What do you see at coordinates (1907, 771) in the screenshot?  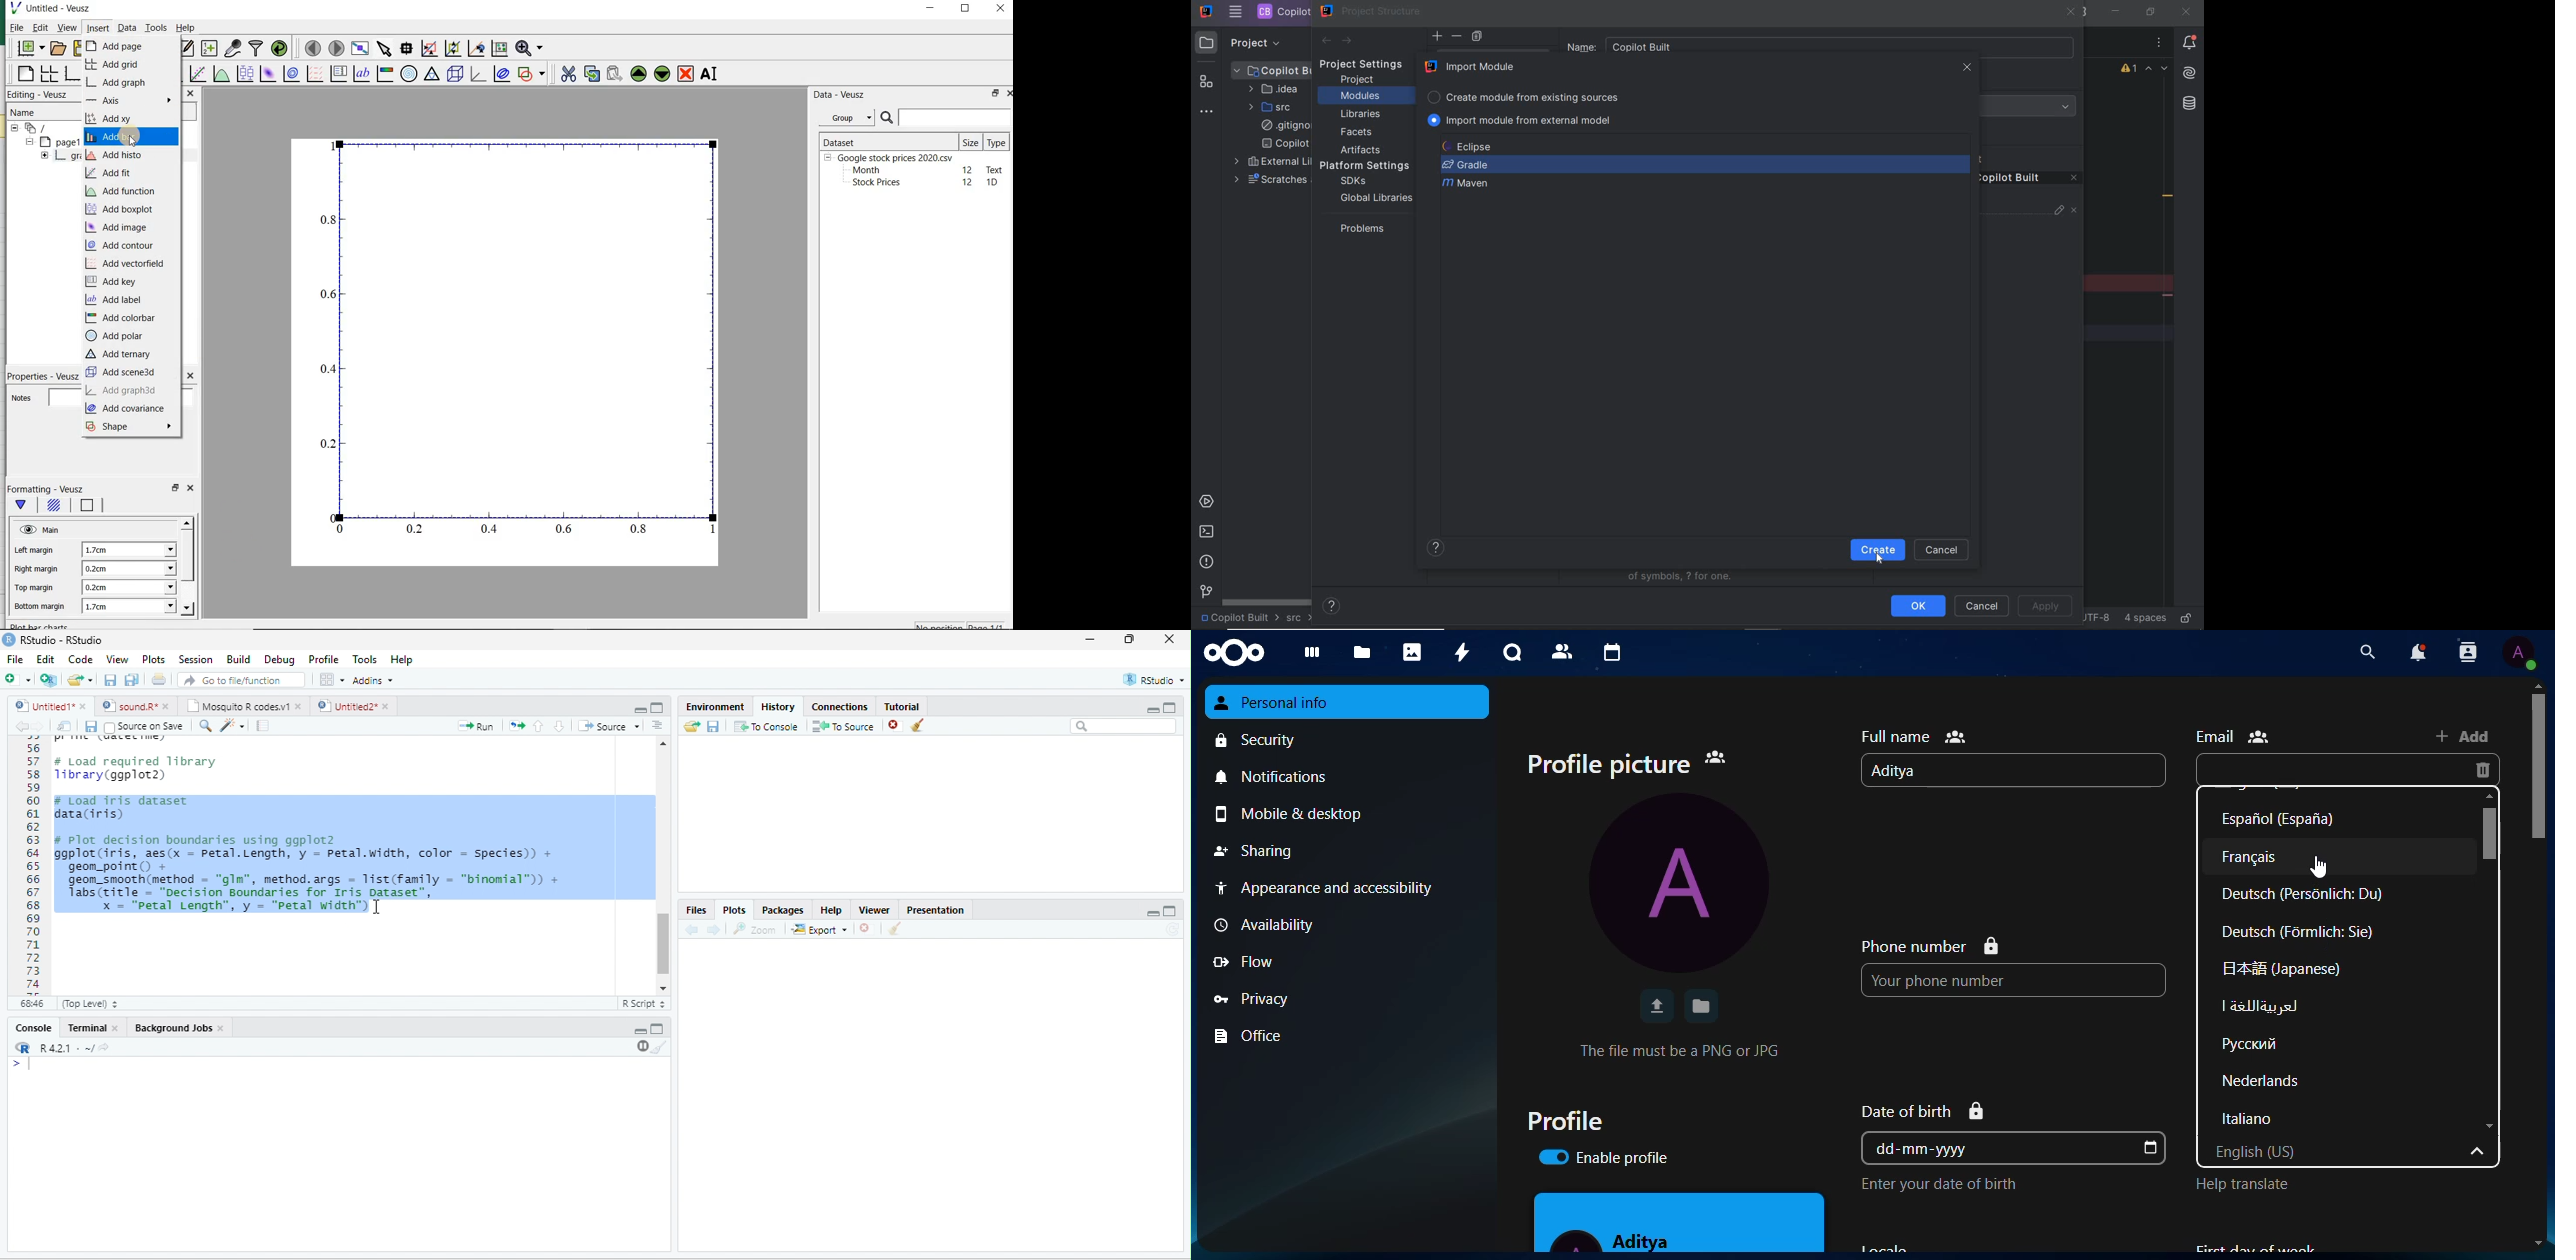 I see `name` at bounding box center [1907, 771].